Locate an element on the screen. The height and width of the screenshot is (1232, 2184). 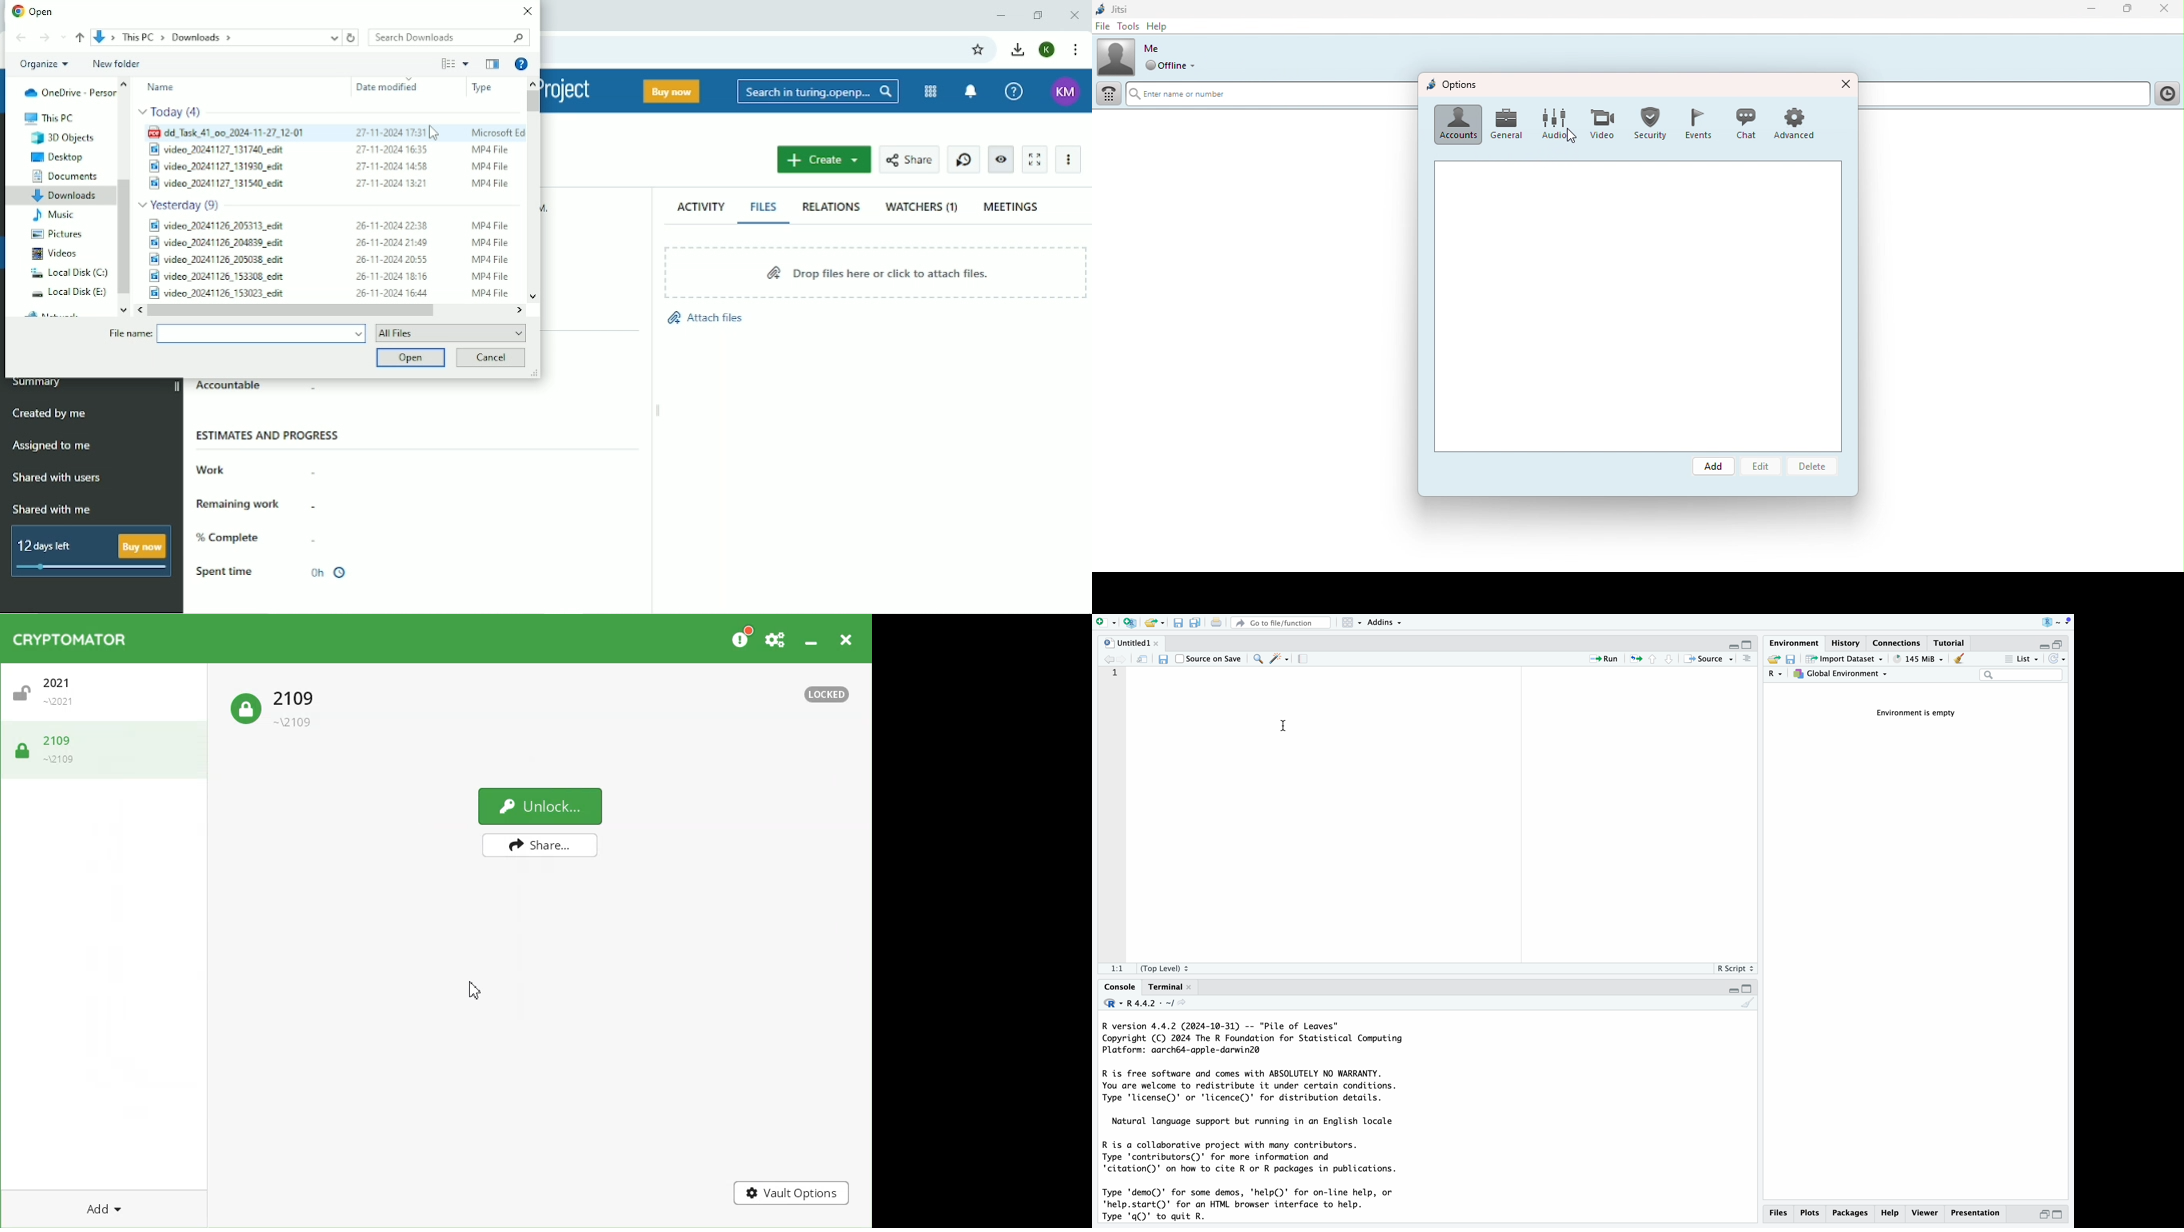
source on save is located at coordinates (1210, 658).